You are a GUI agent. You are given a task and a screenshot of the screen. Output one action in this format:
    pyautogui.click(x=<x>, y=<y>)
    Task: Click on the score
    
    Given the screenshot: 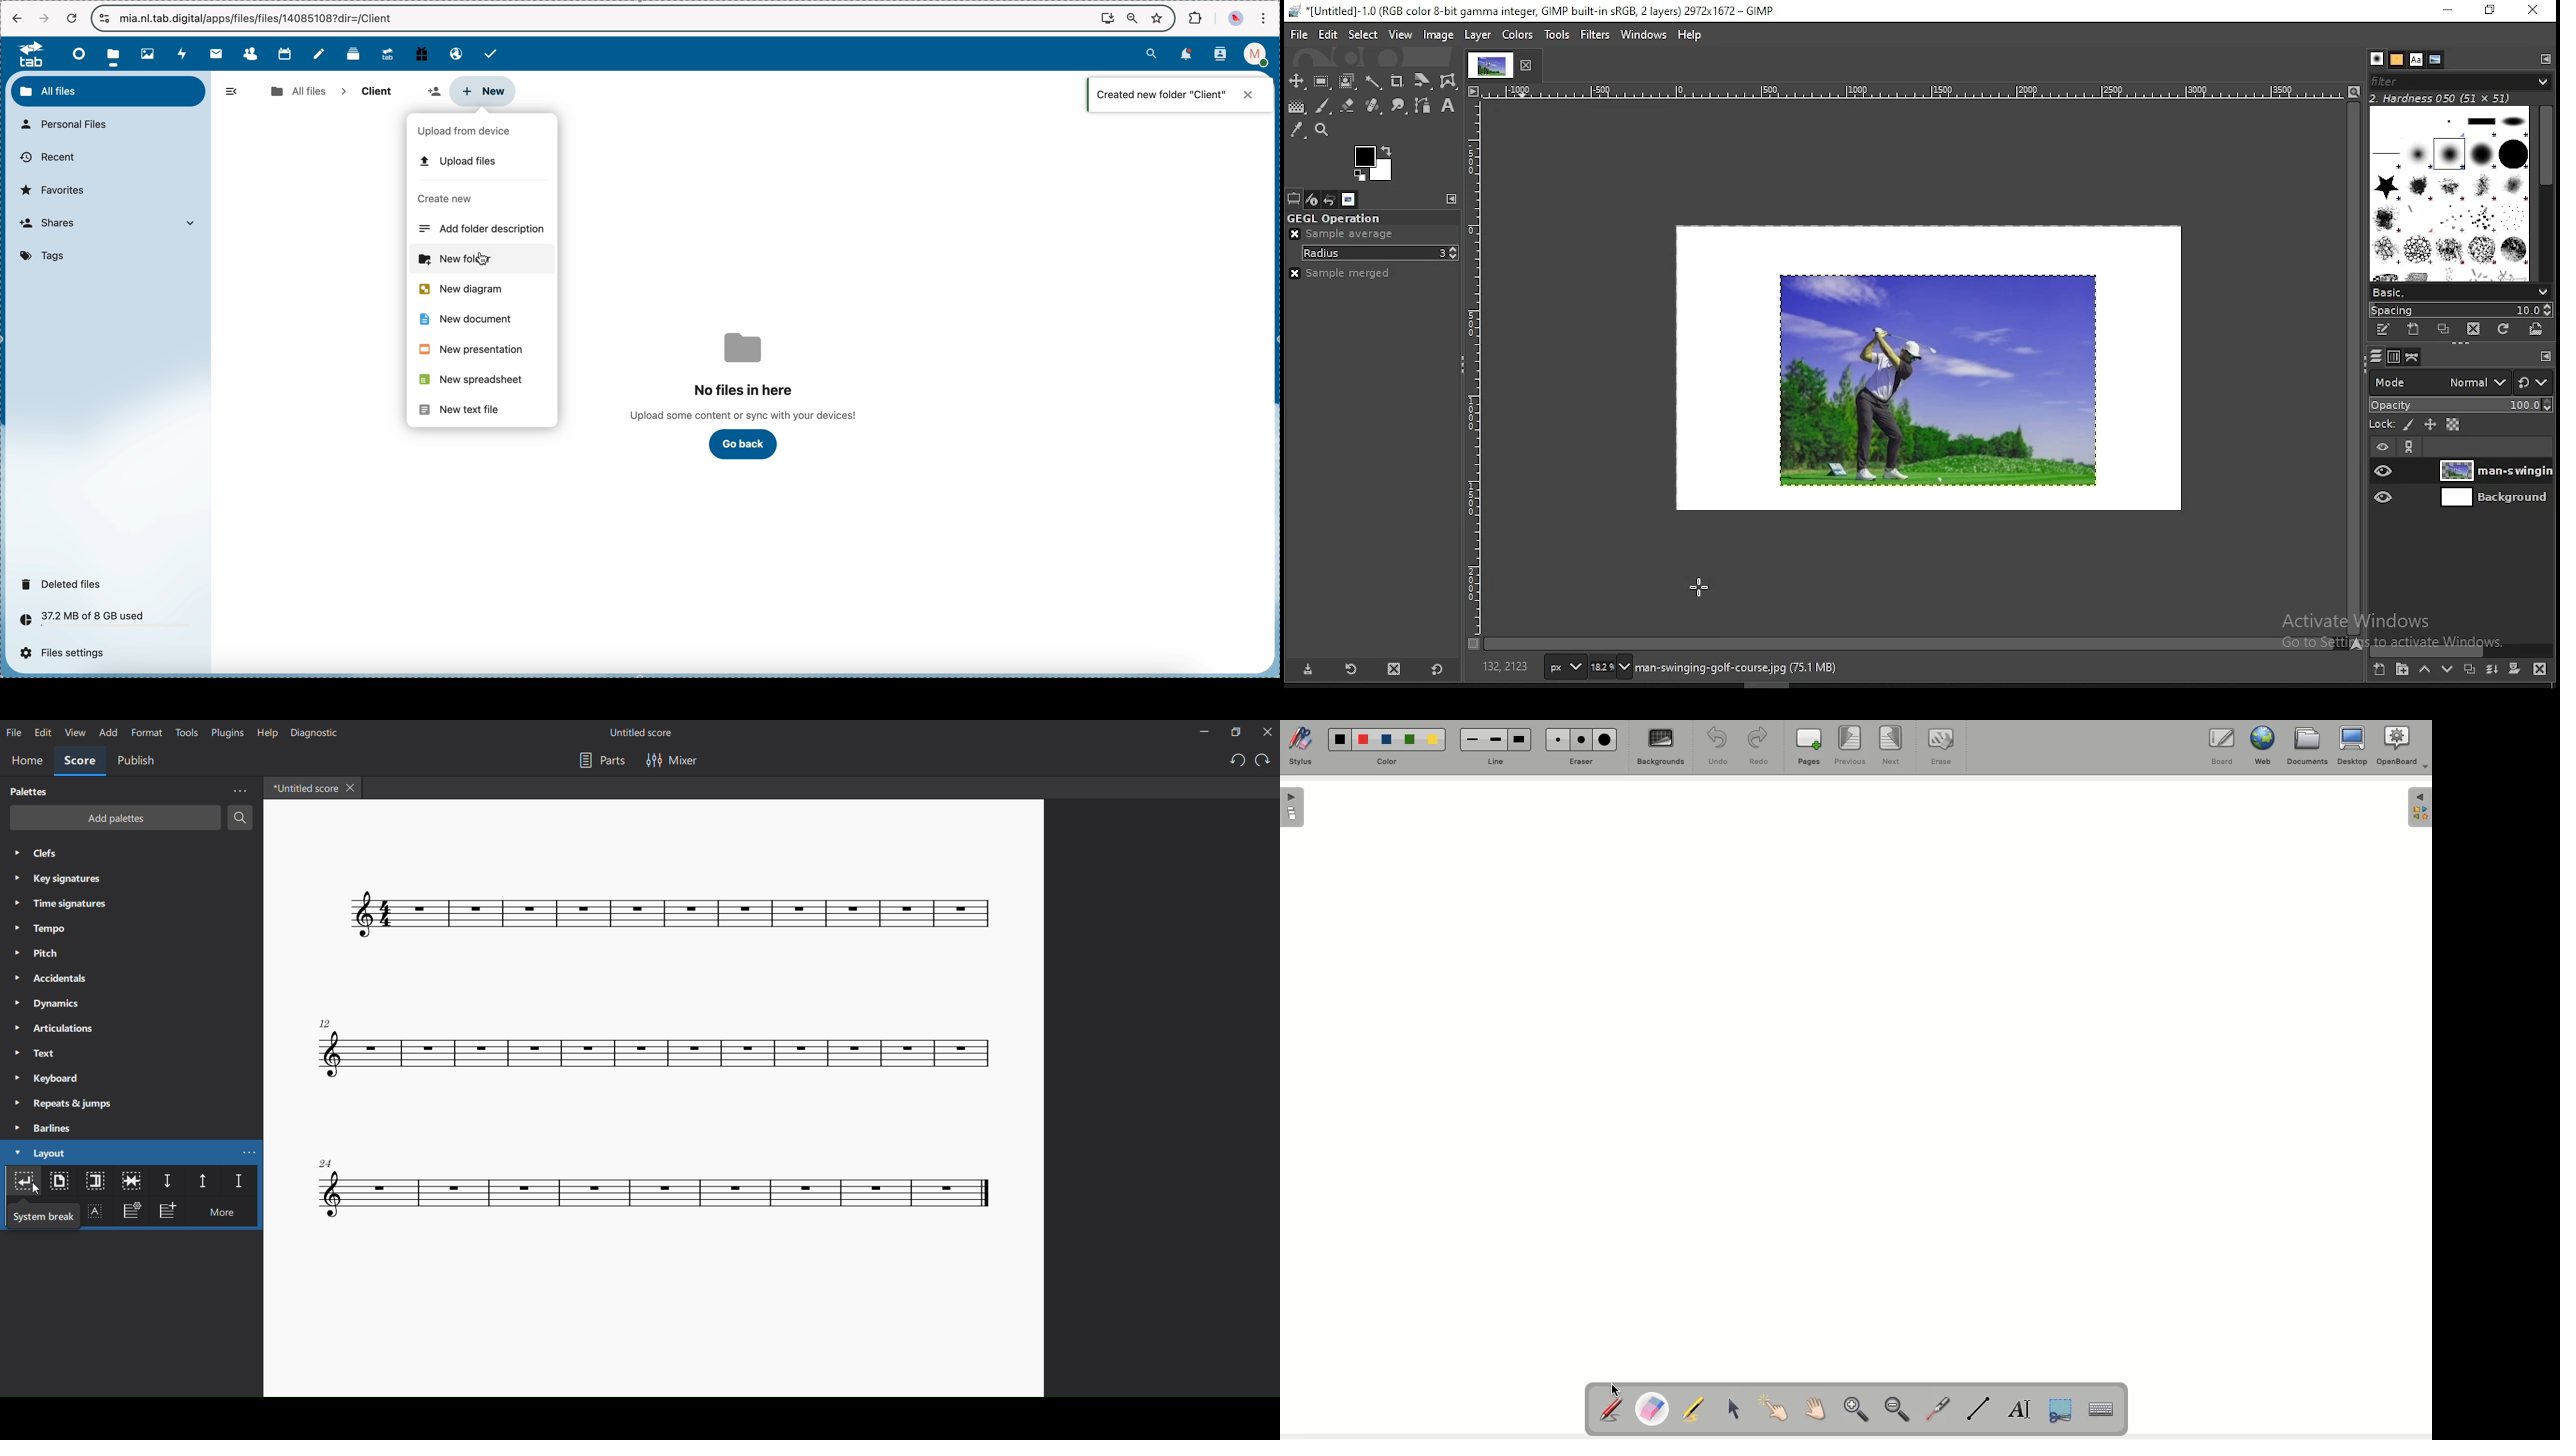 What is the action you would take?
    pyautogui.click(x=658, y=1193)
    